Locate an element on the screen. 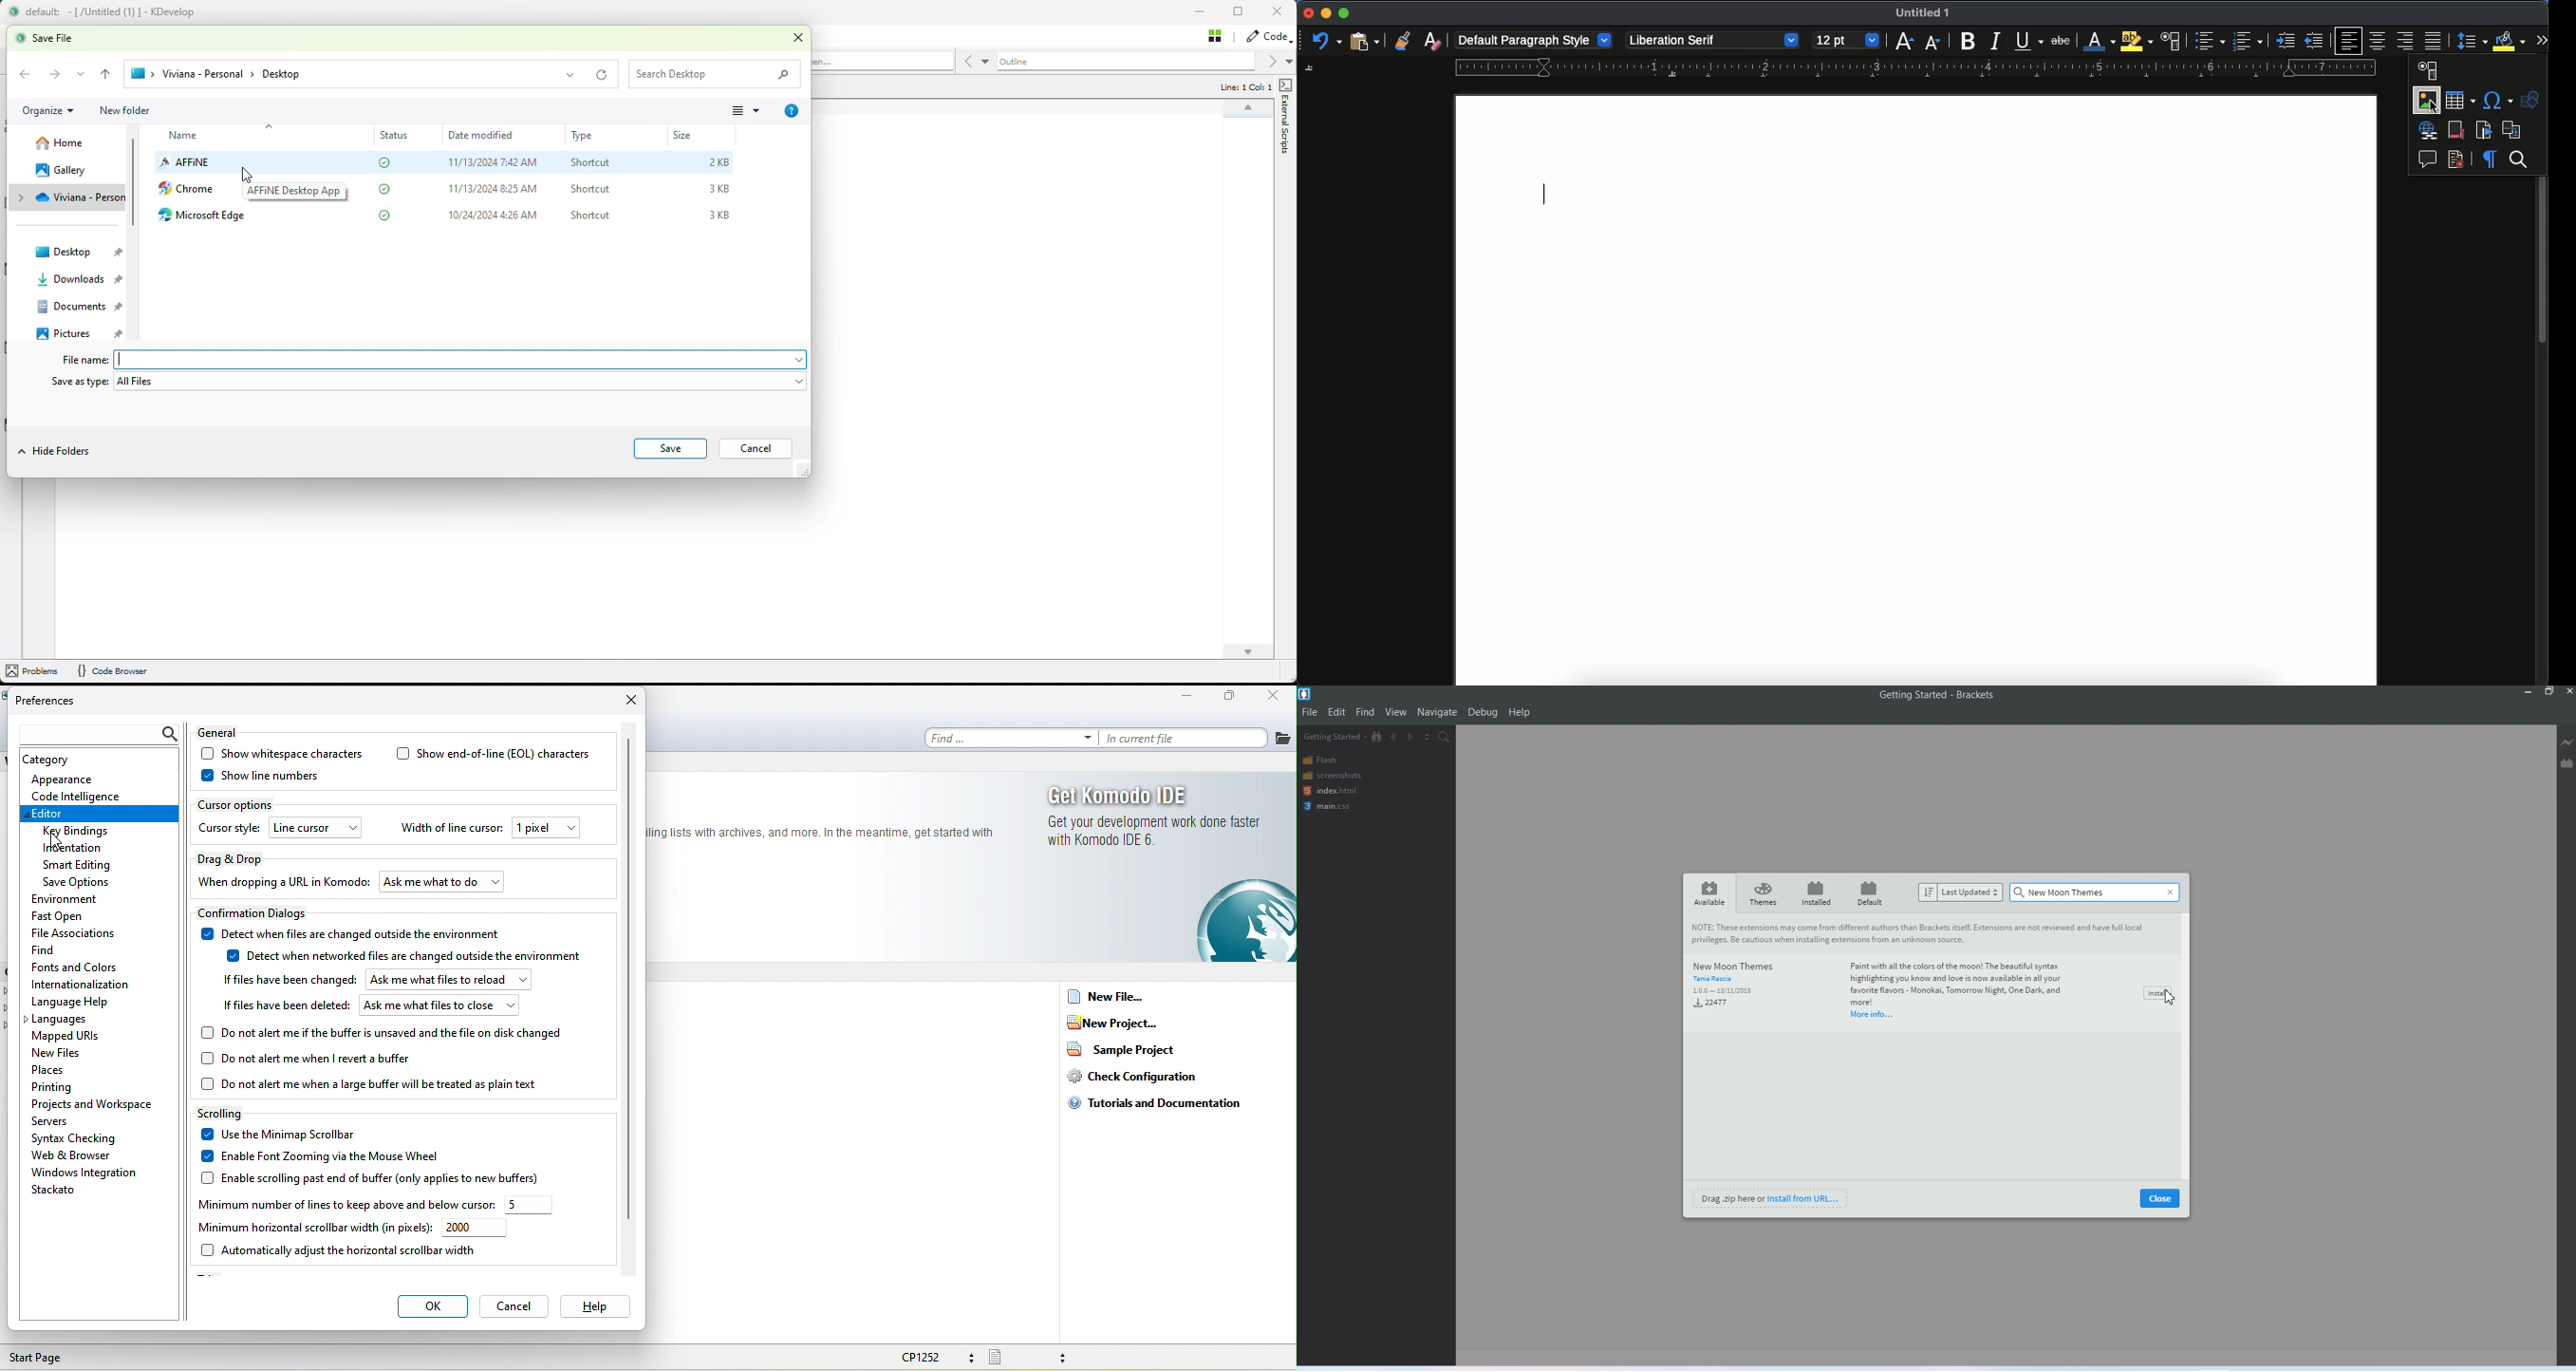 The width and height of the screenshot is (2576, 1372). Navigate backward is located at coordinates (1395, 736).